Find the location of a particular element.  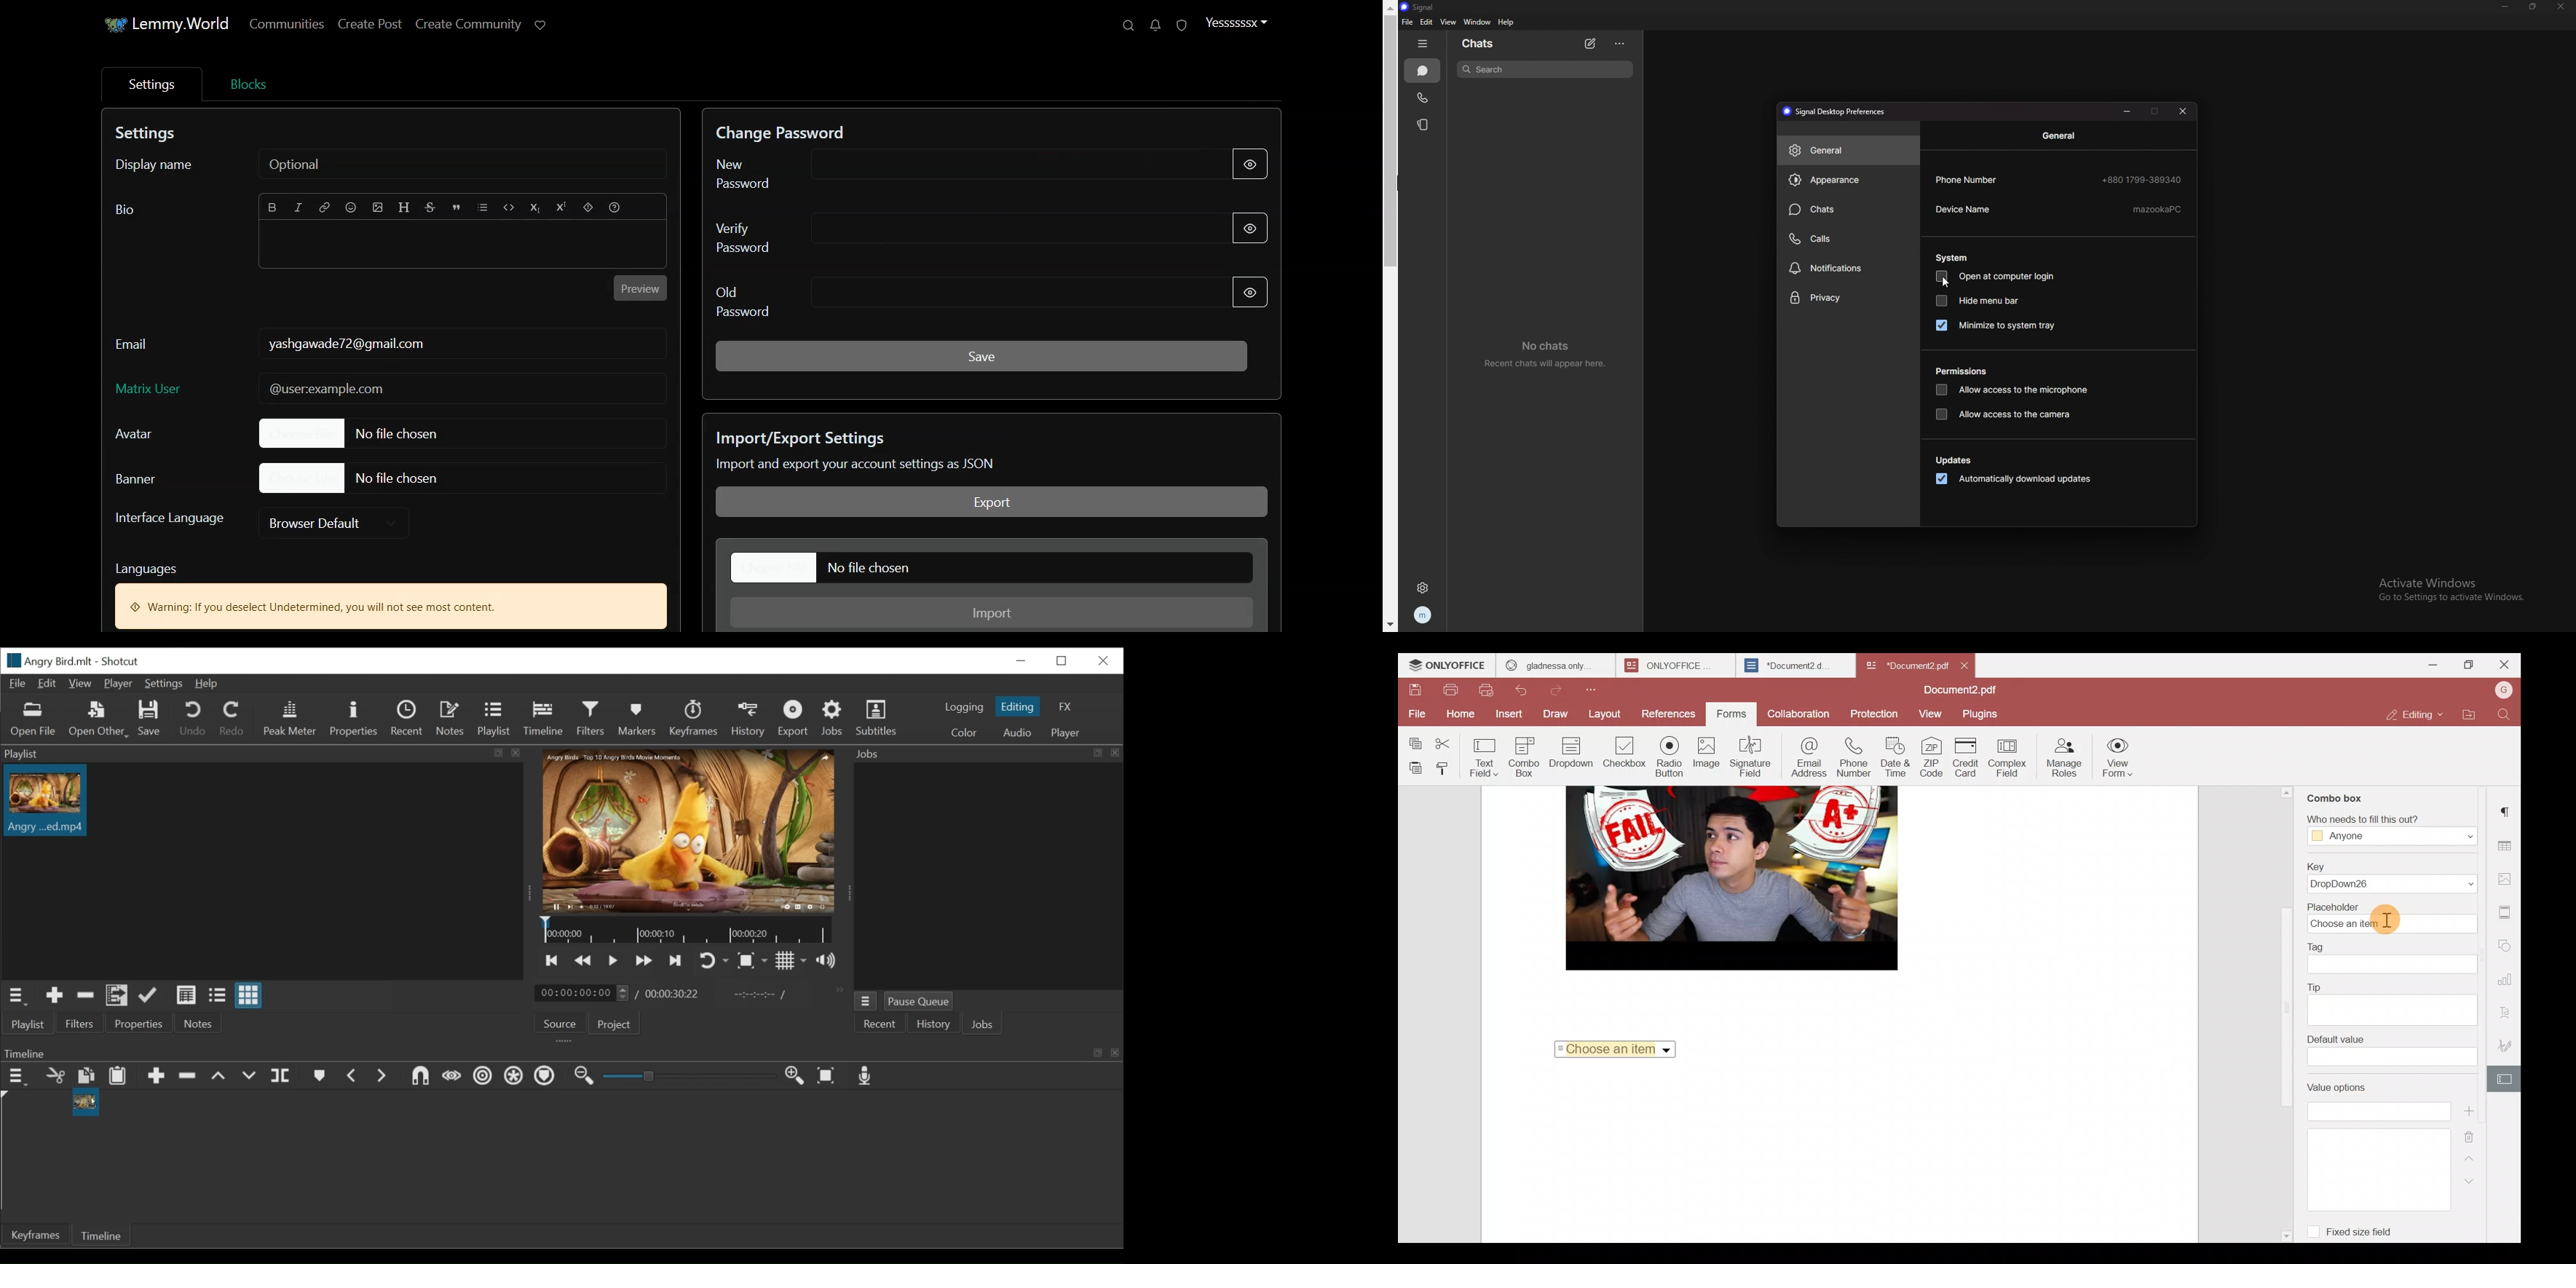

Blocks is located at coordinates (249, 84).